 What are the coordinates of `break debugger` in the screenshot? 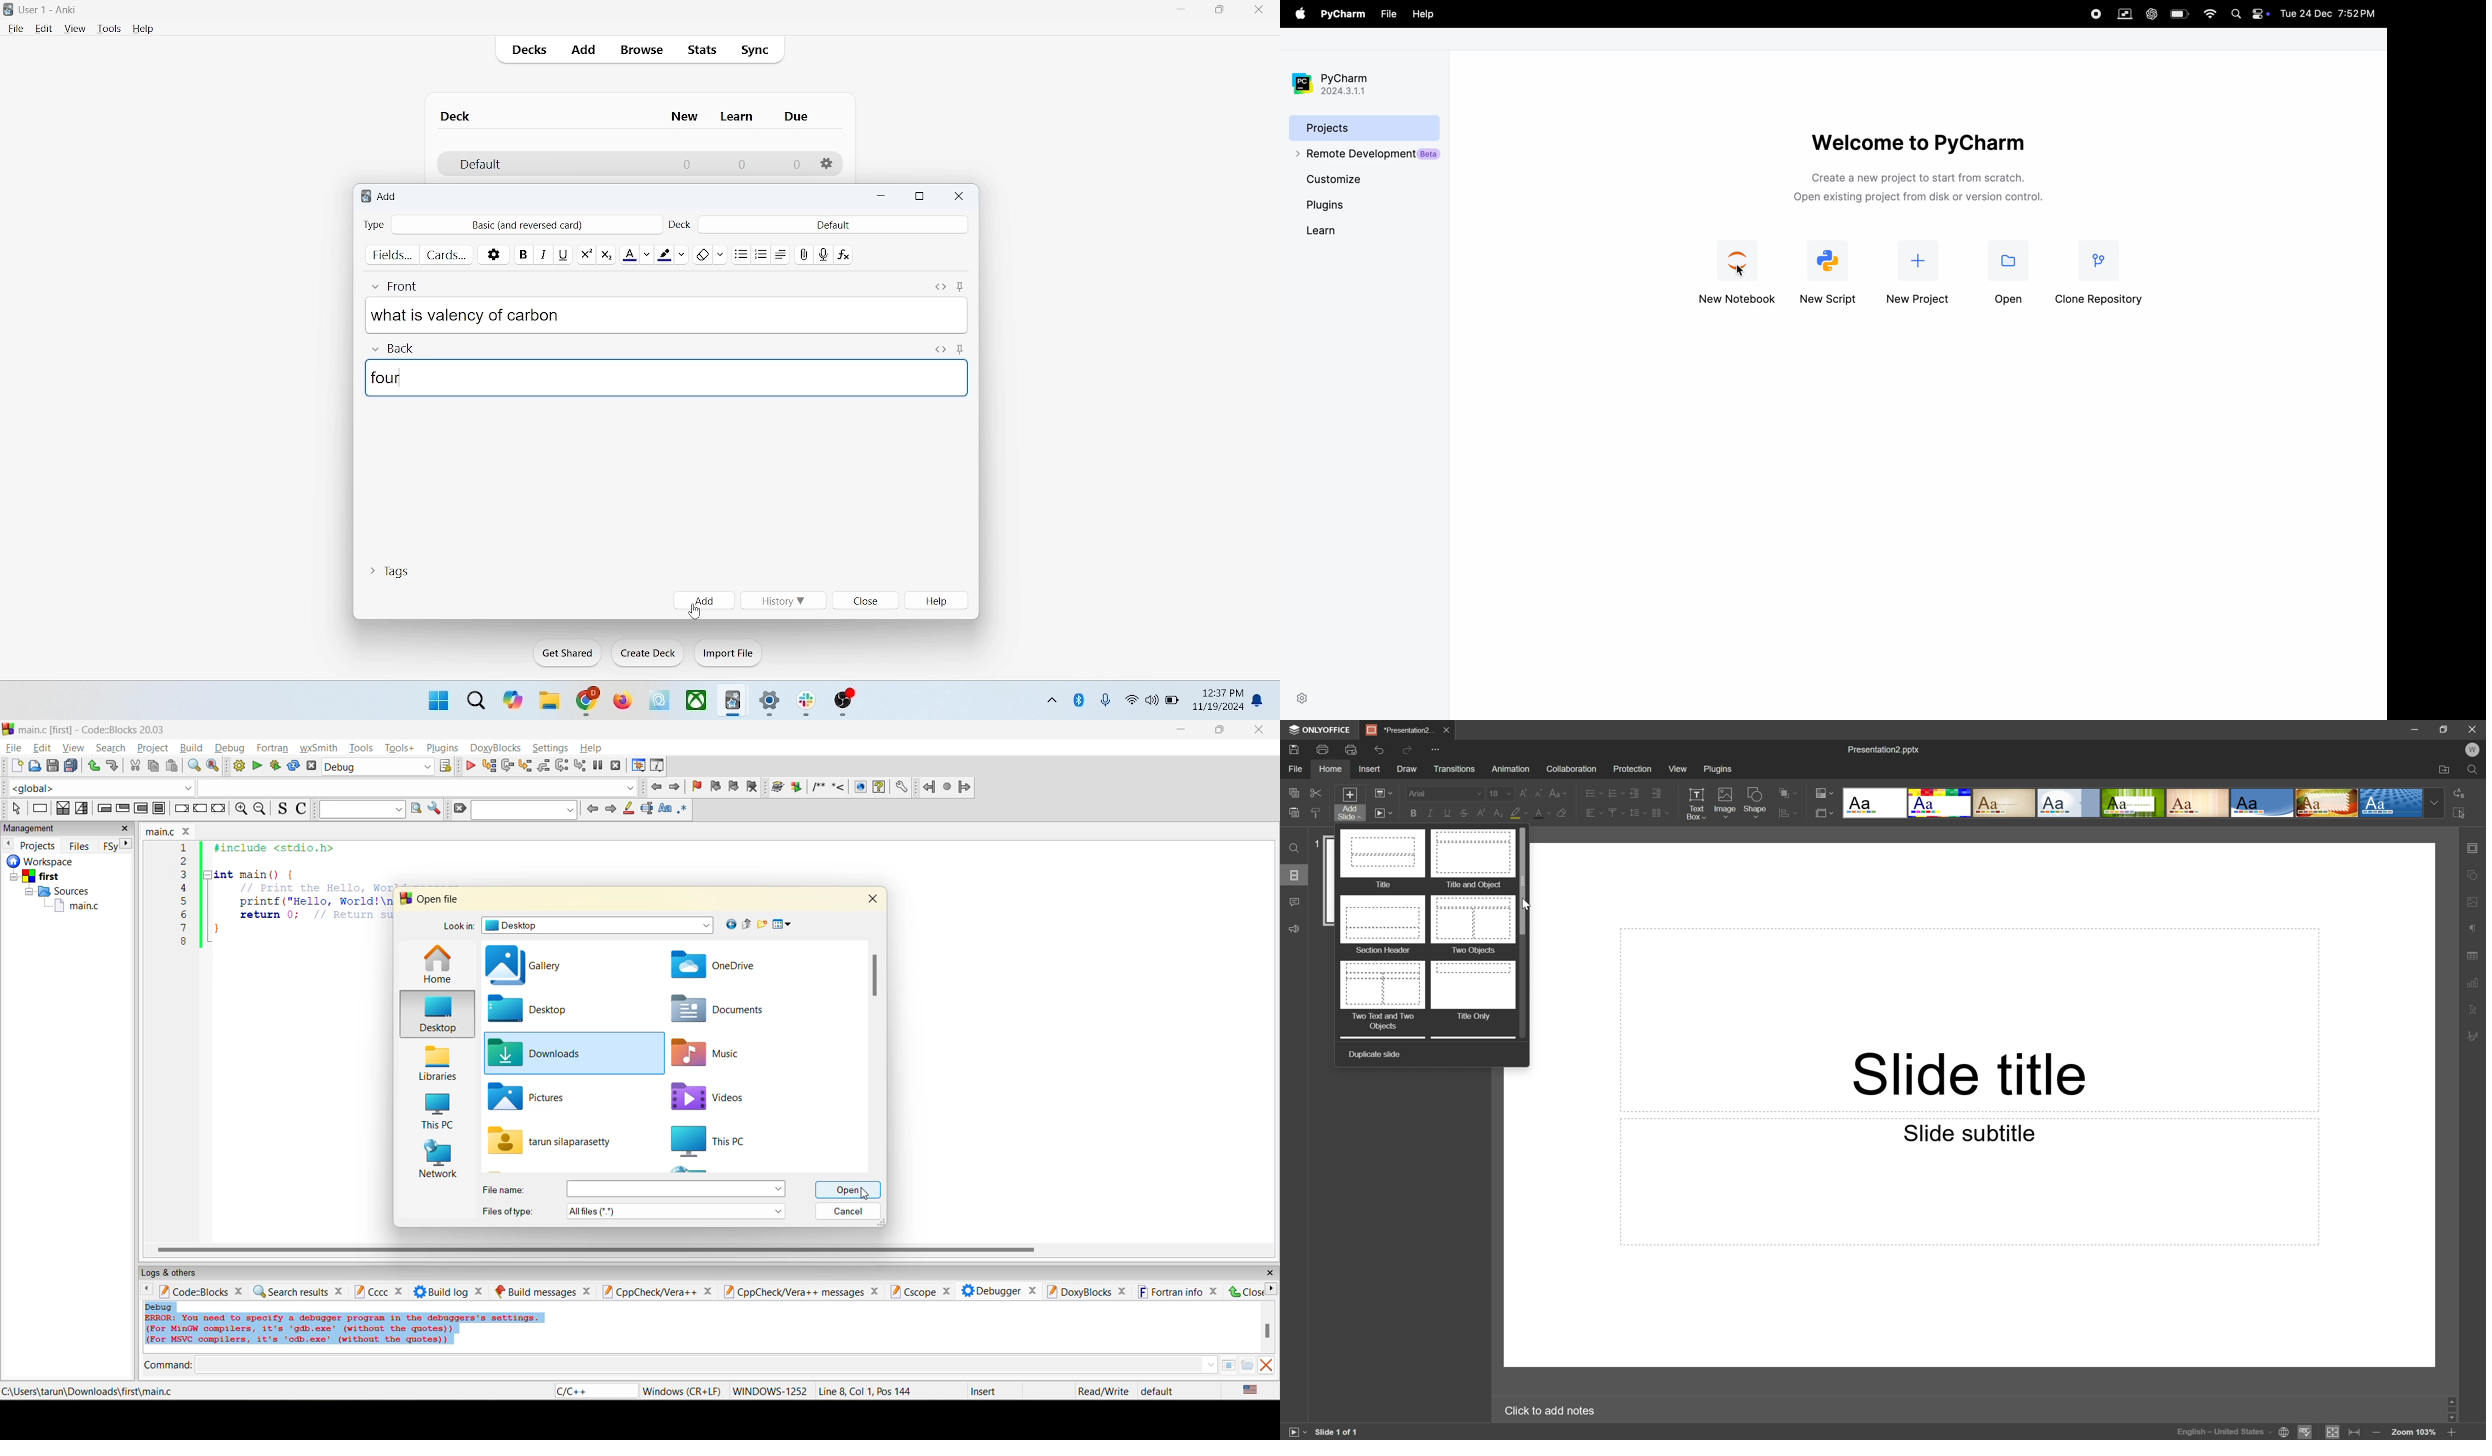 It's located at (597, 766).